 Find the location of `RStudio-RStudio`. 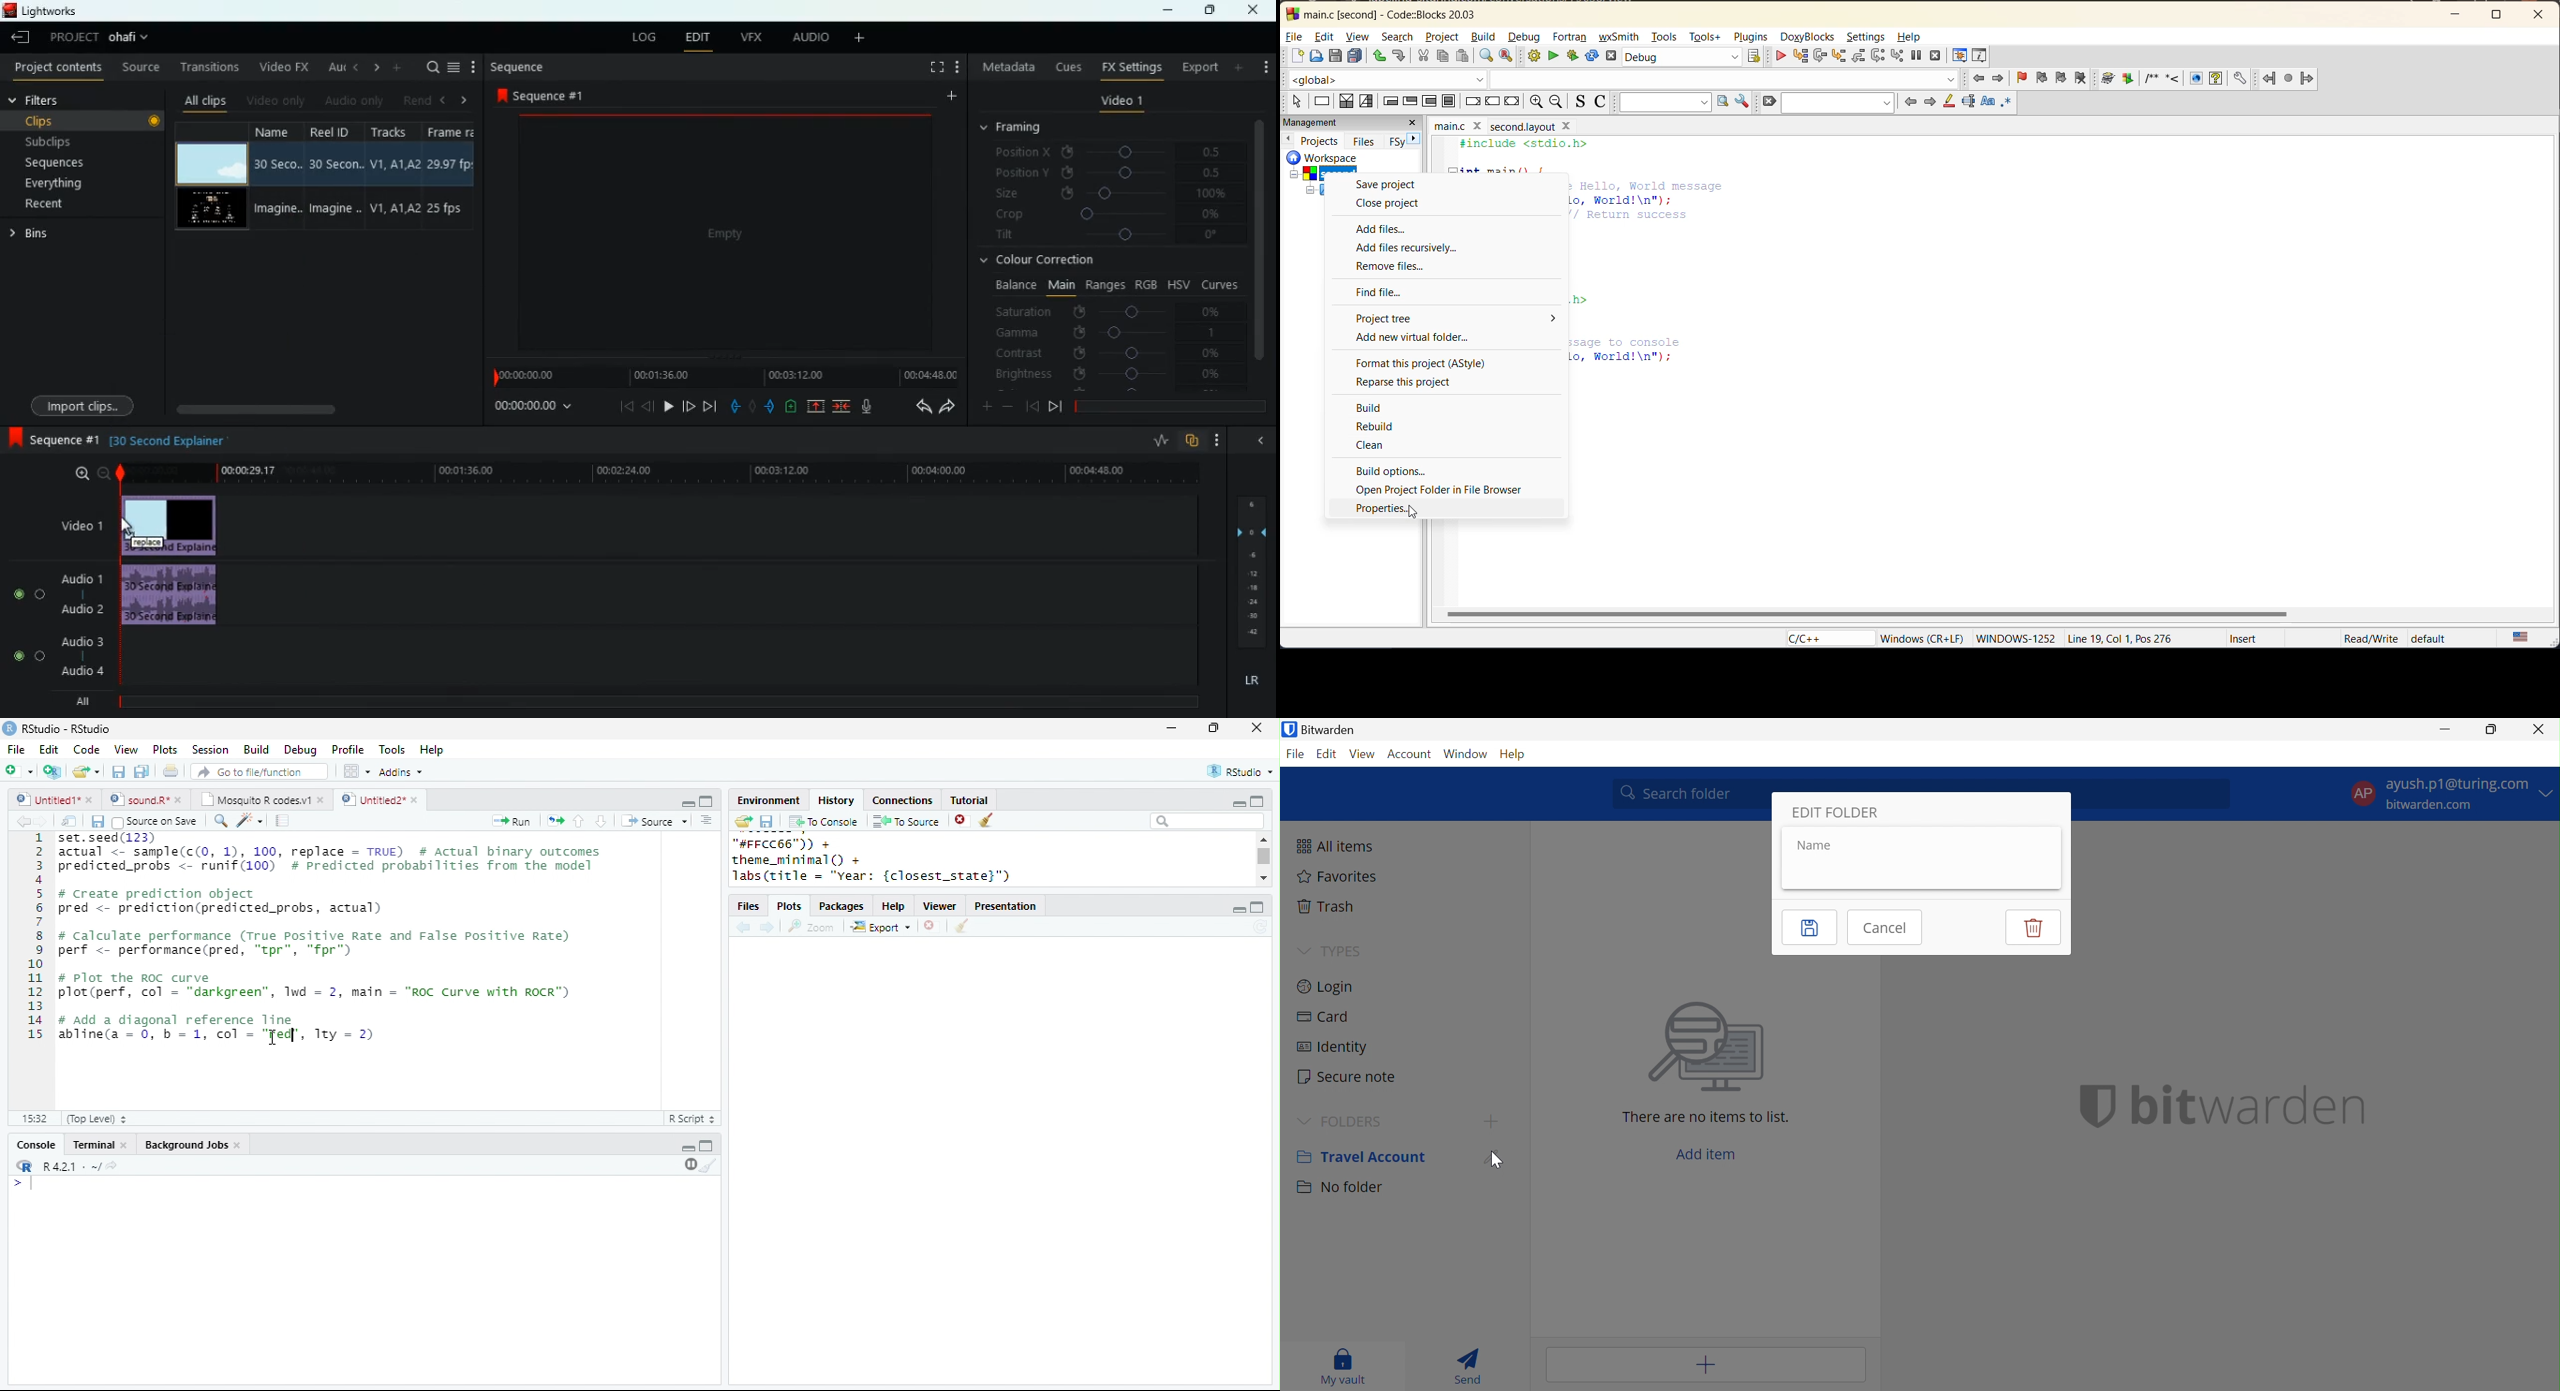

RStudio-RStudio is located at coordinates (70, 729).